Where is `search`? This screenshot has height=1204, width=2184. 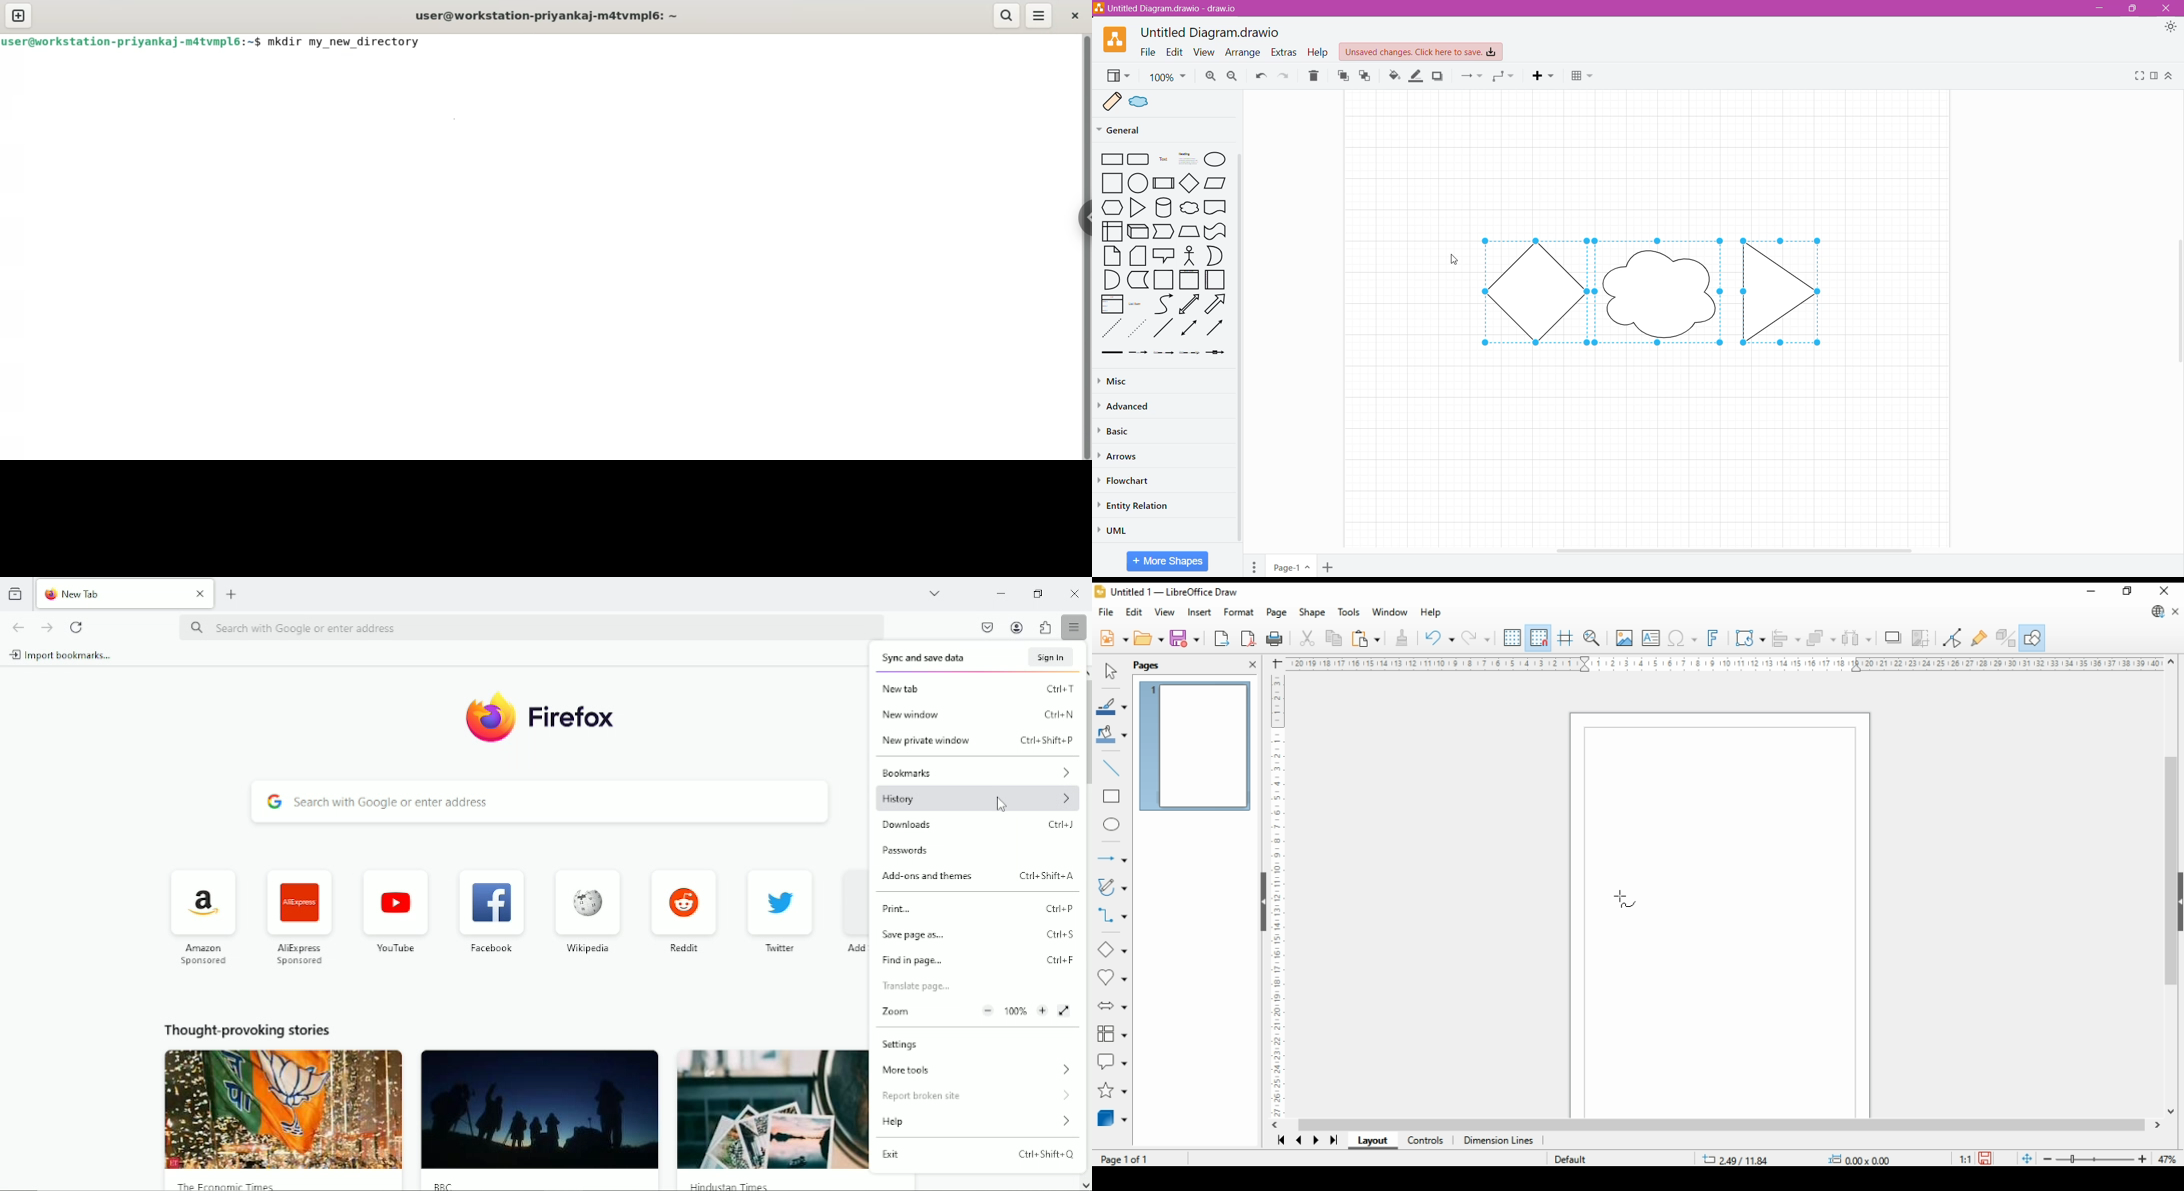 search is located at coordinates (1007, 15).